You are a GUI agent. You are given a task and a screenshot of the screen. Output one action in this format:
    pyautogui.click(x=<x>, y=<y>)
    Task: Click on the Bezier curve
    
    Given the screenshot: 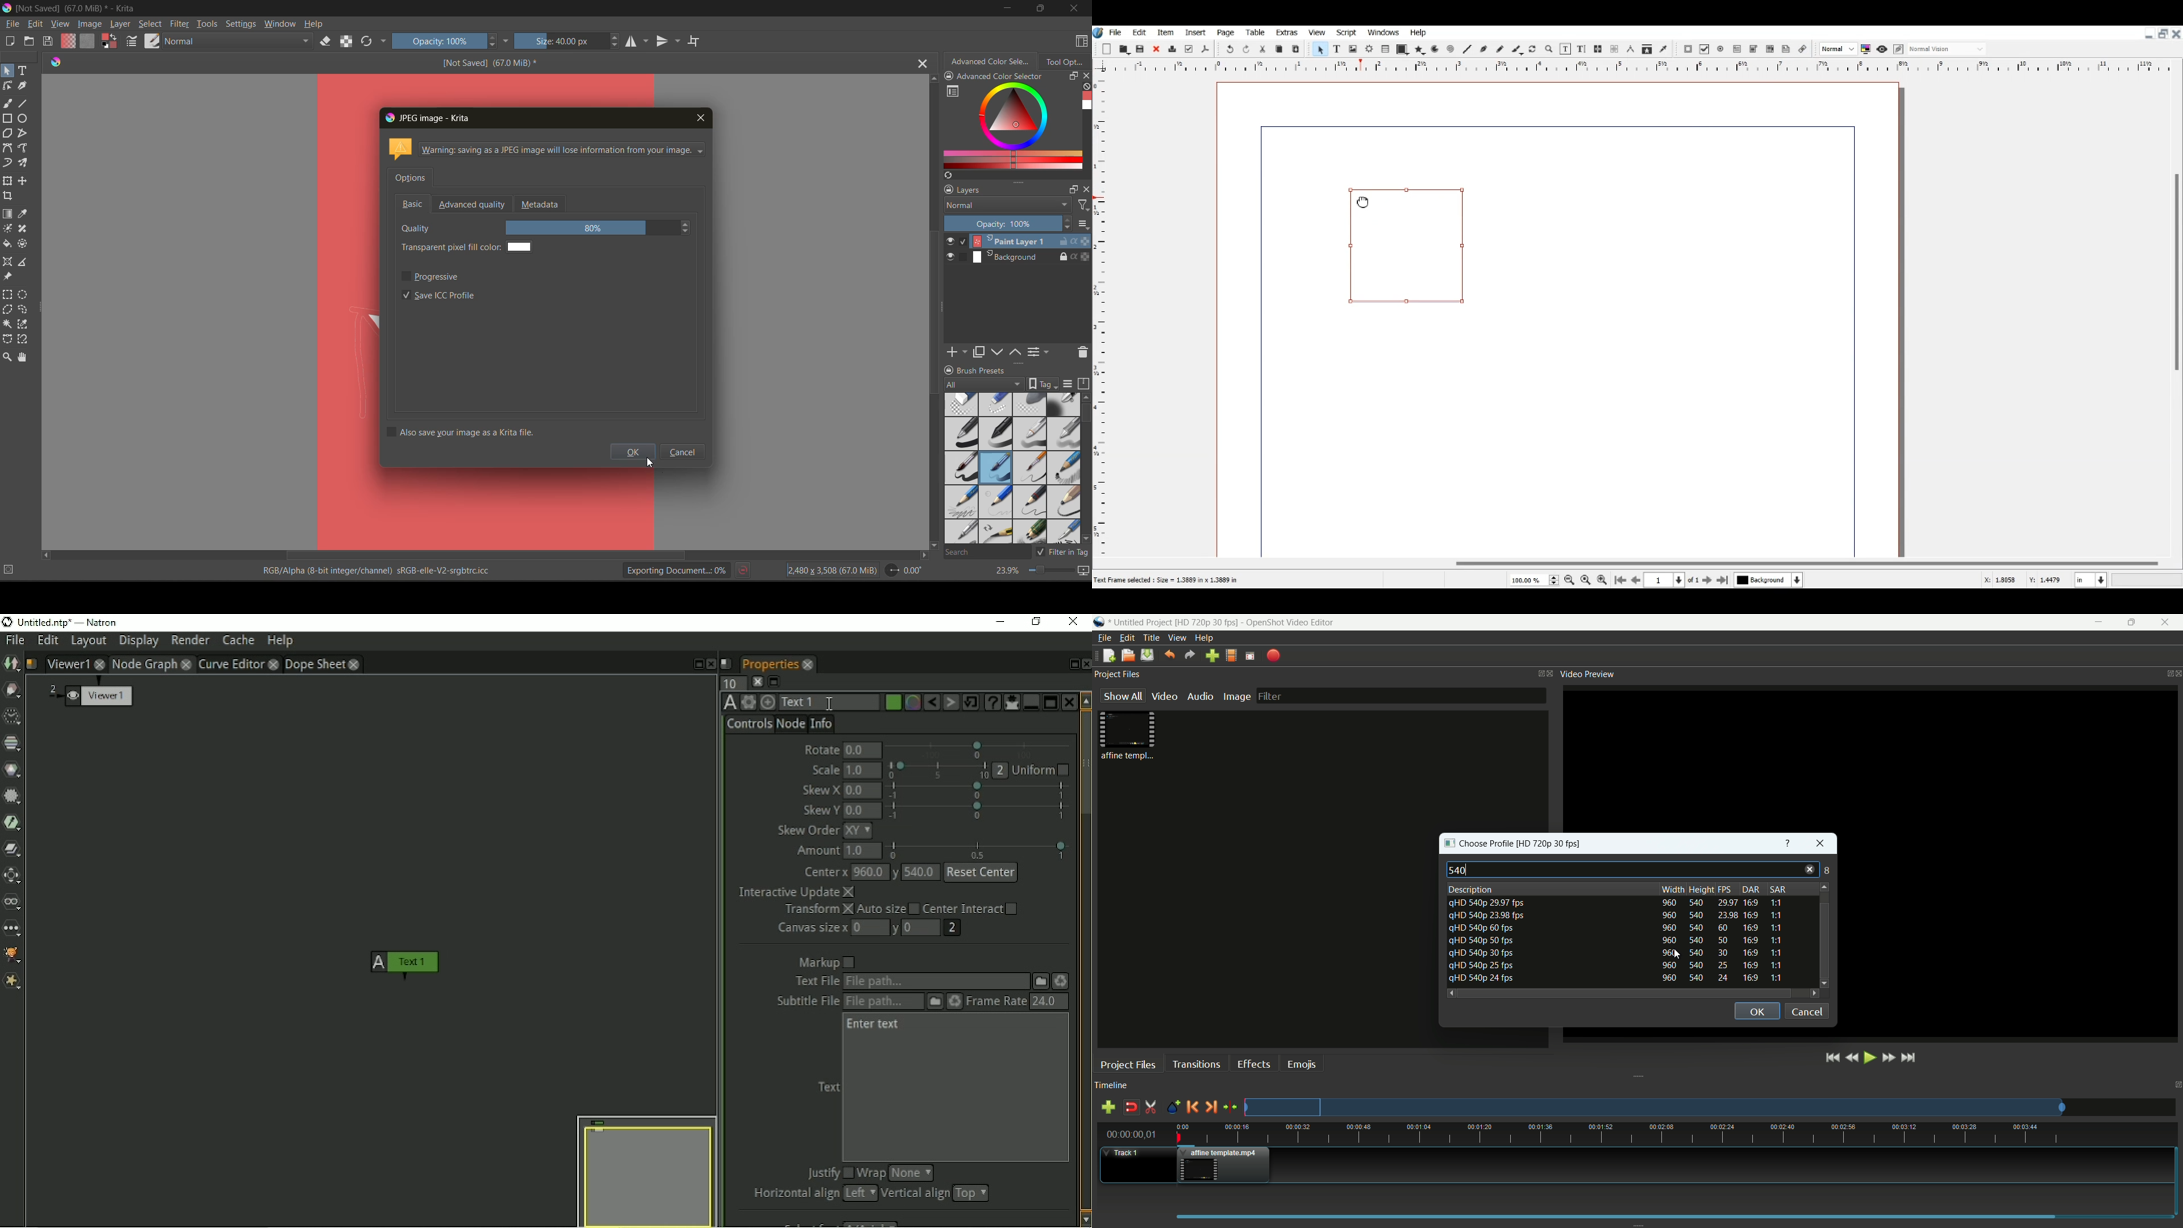 What is the action you would take?
    pyautogui.click(x=1483, y=49)
    